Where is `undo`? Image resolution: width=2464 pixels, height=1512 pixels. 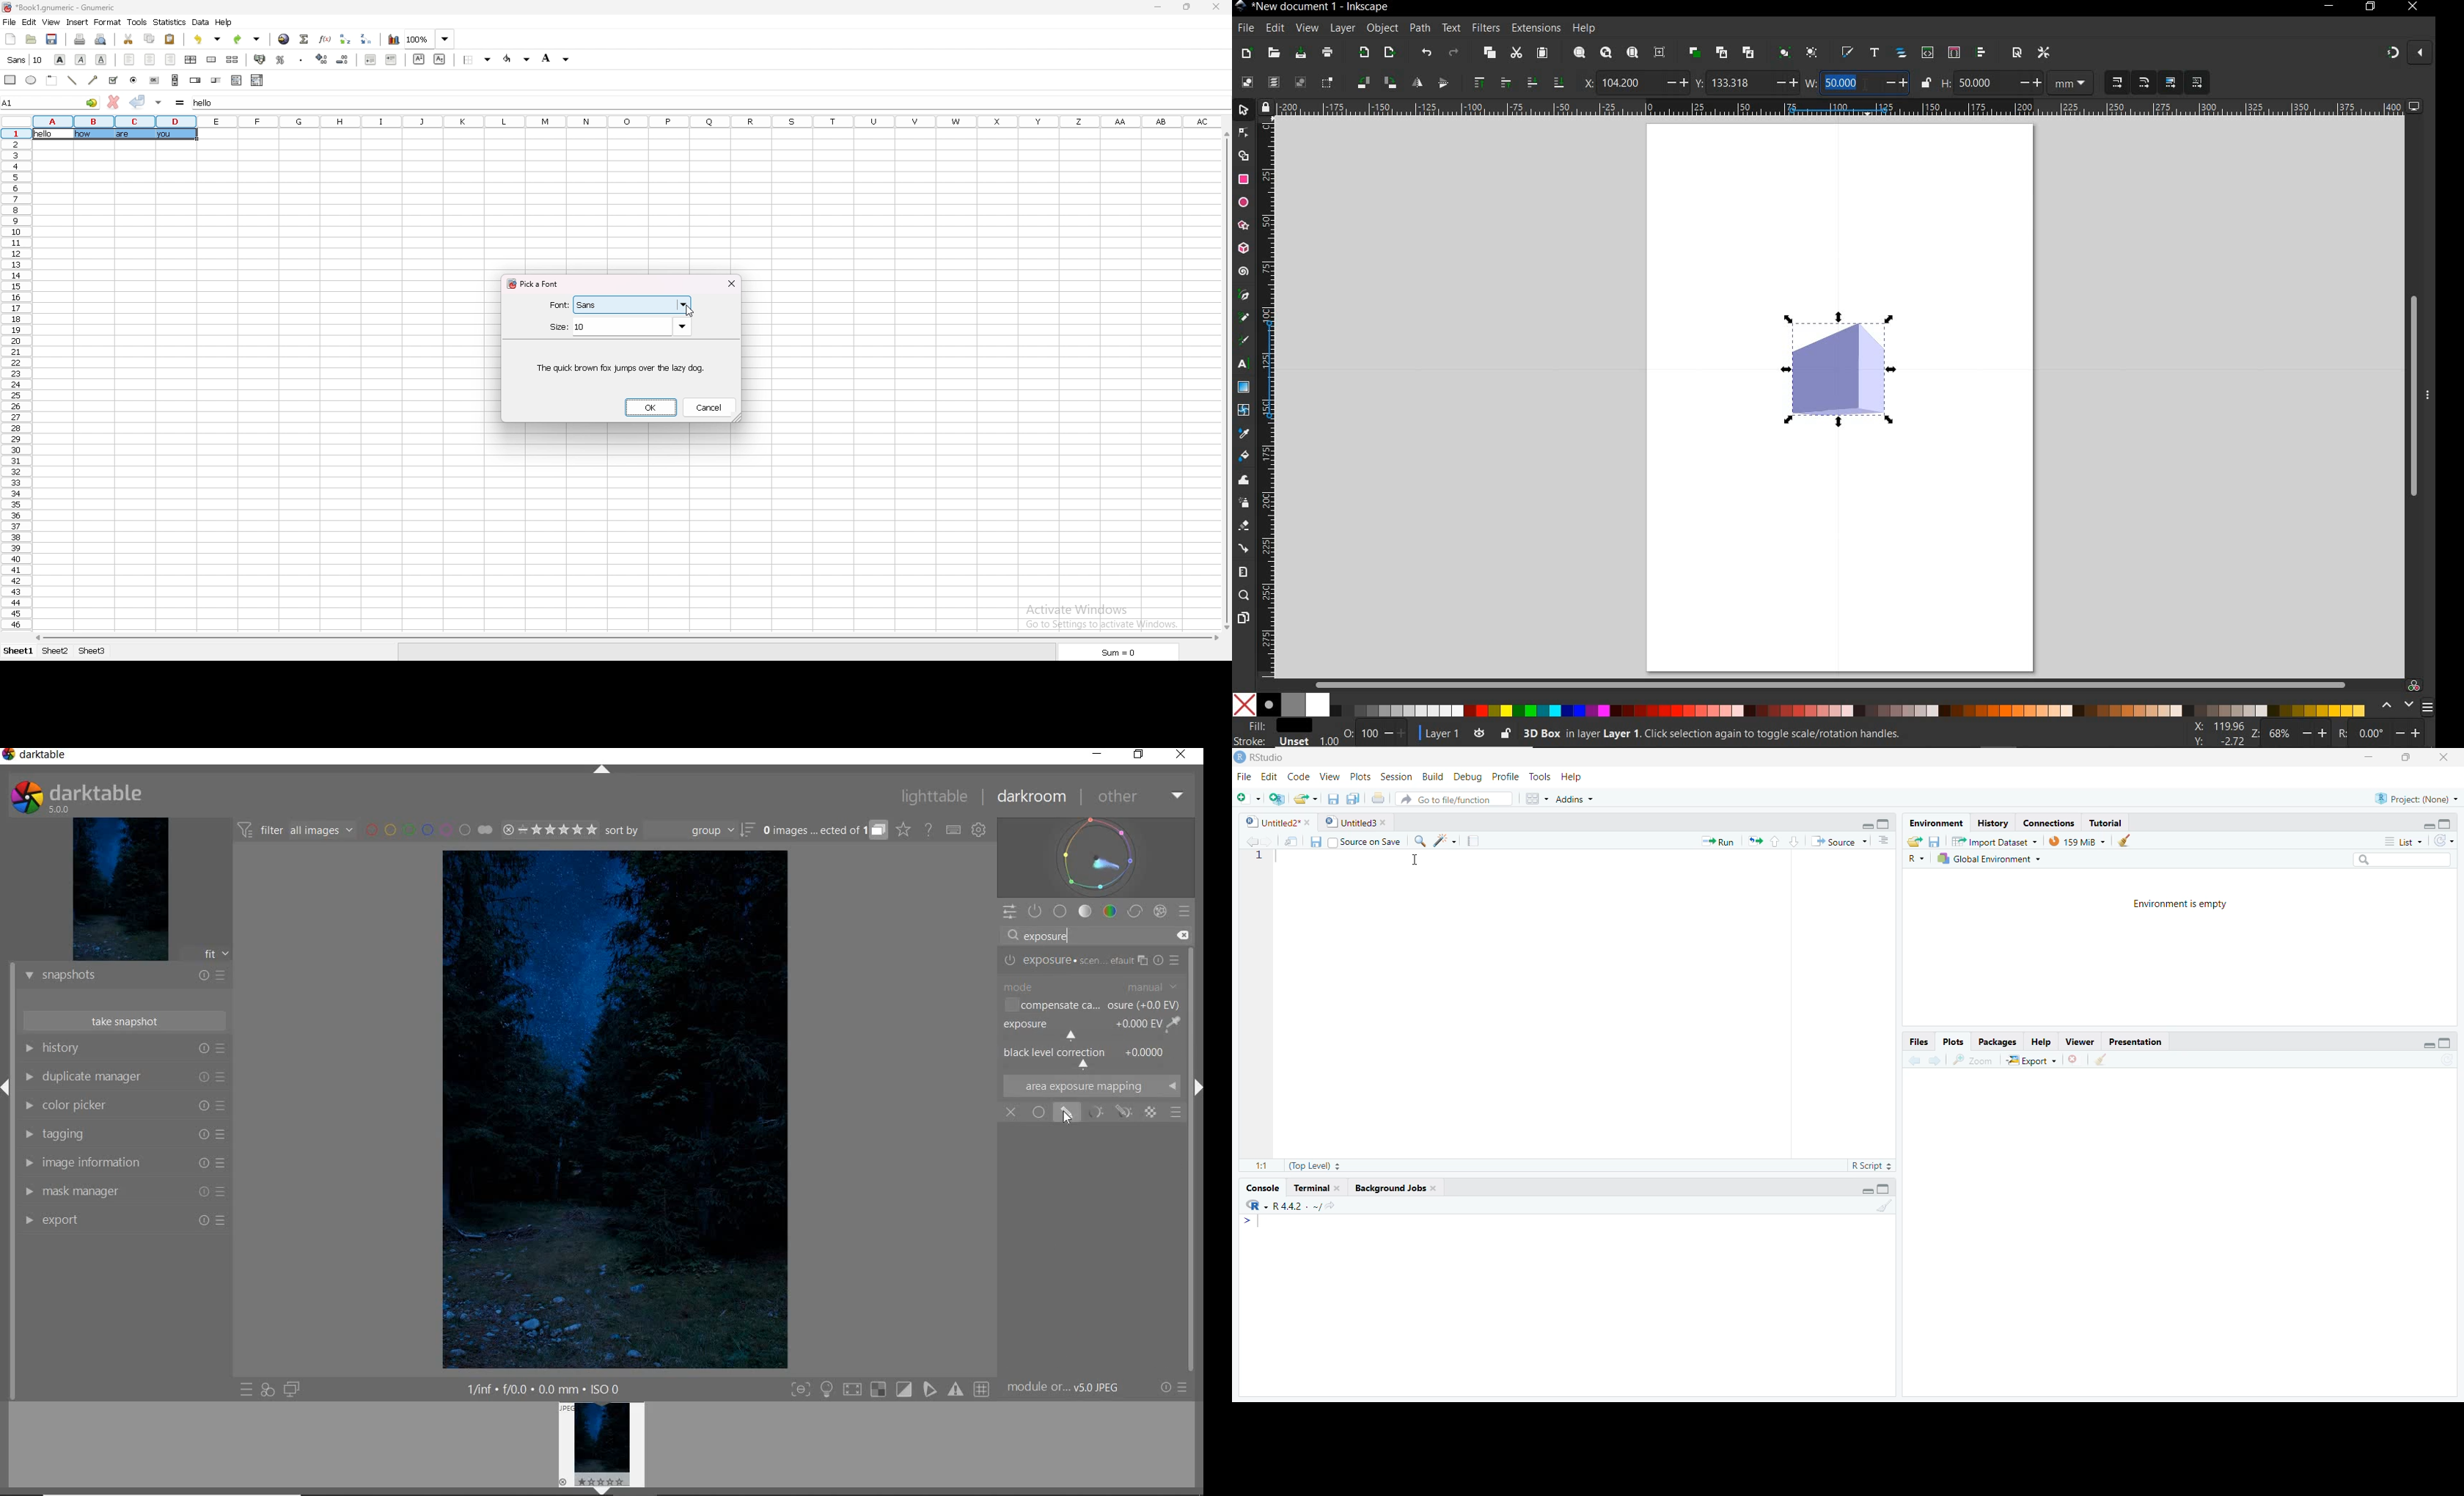 undo is located at coordinates (1426, 52).